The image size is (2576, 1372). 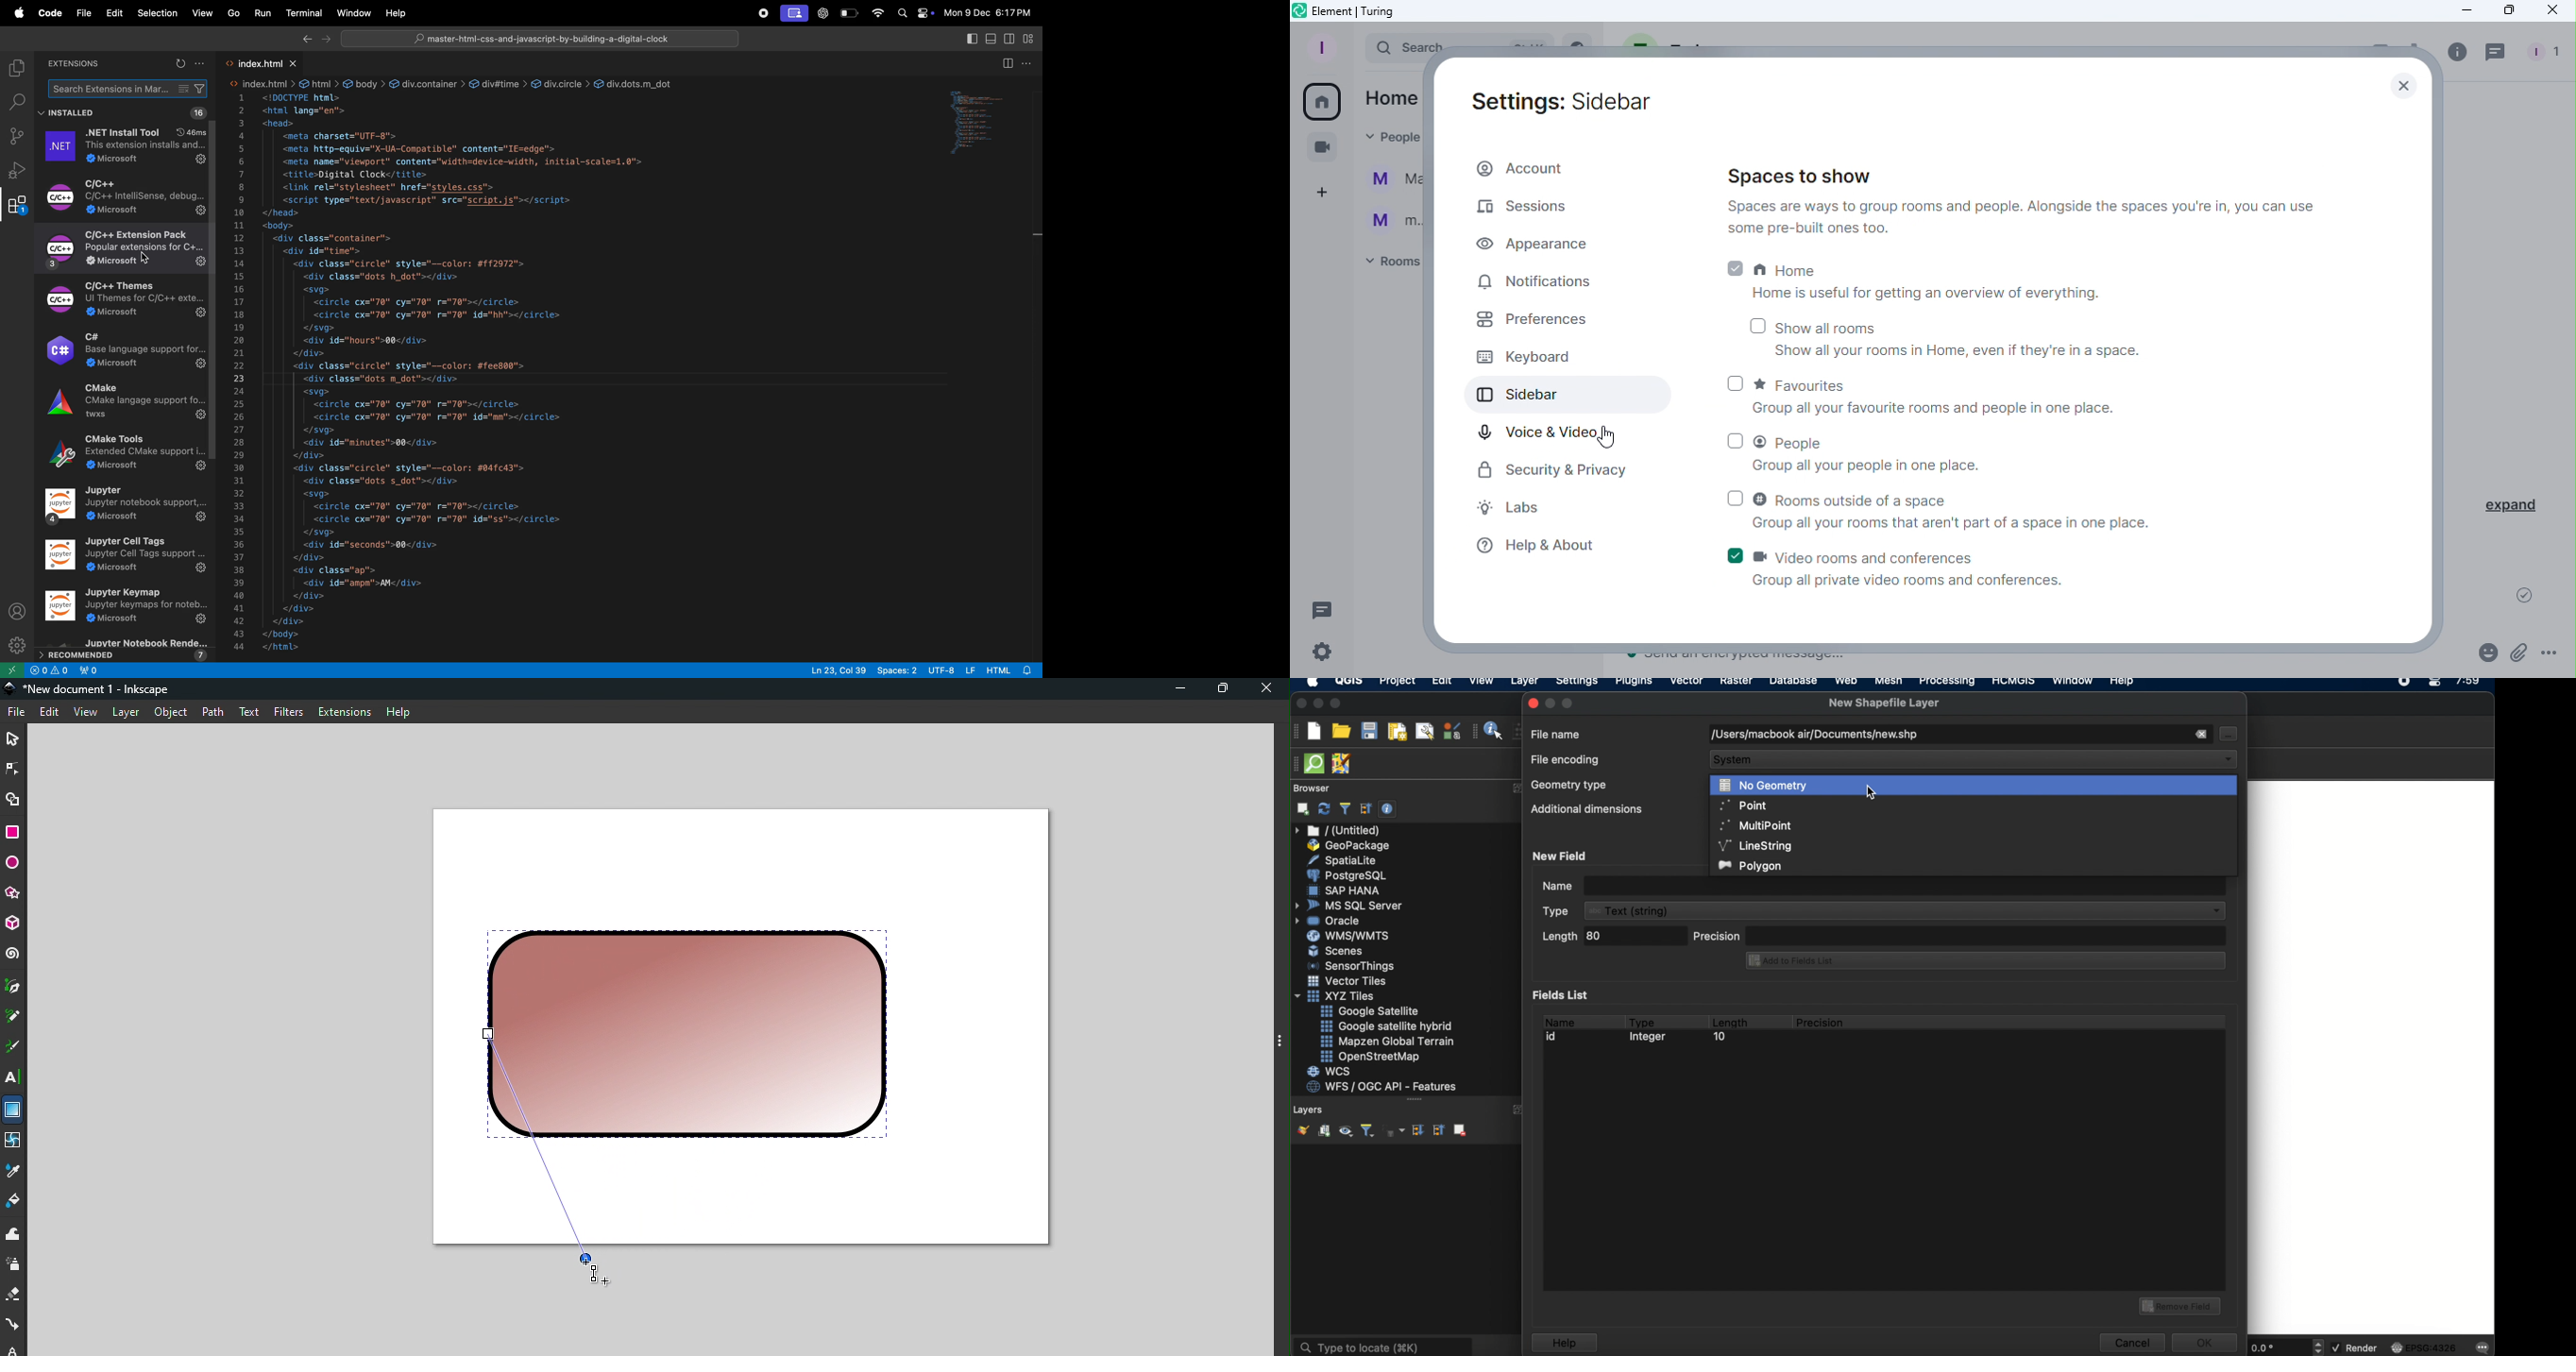 I want to click on source control, so click(x=16, y=136).